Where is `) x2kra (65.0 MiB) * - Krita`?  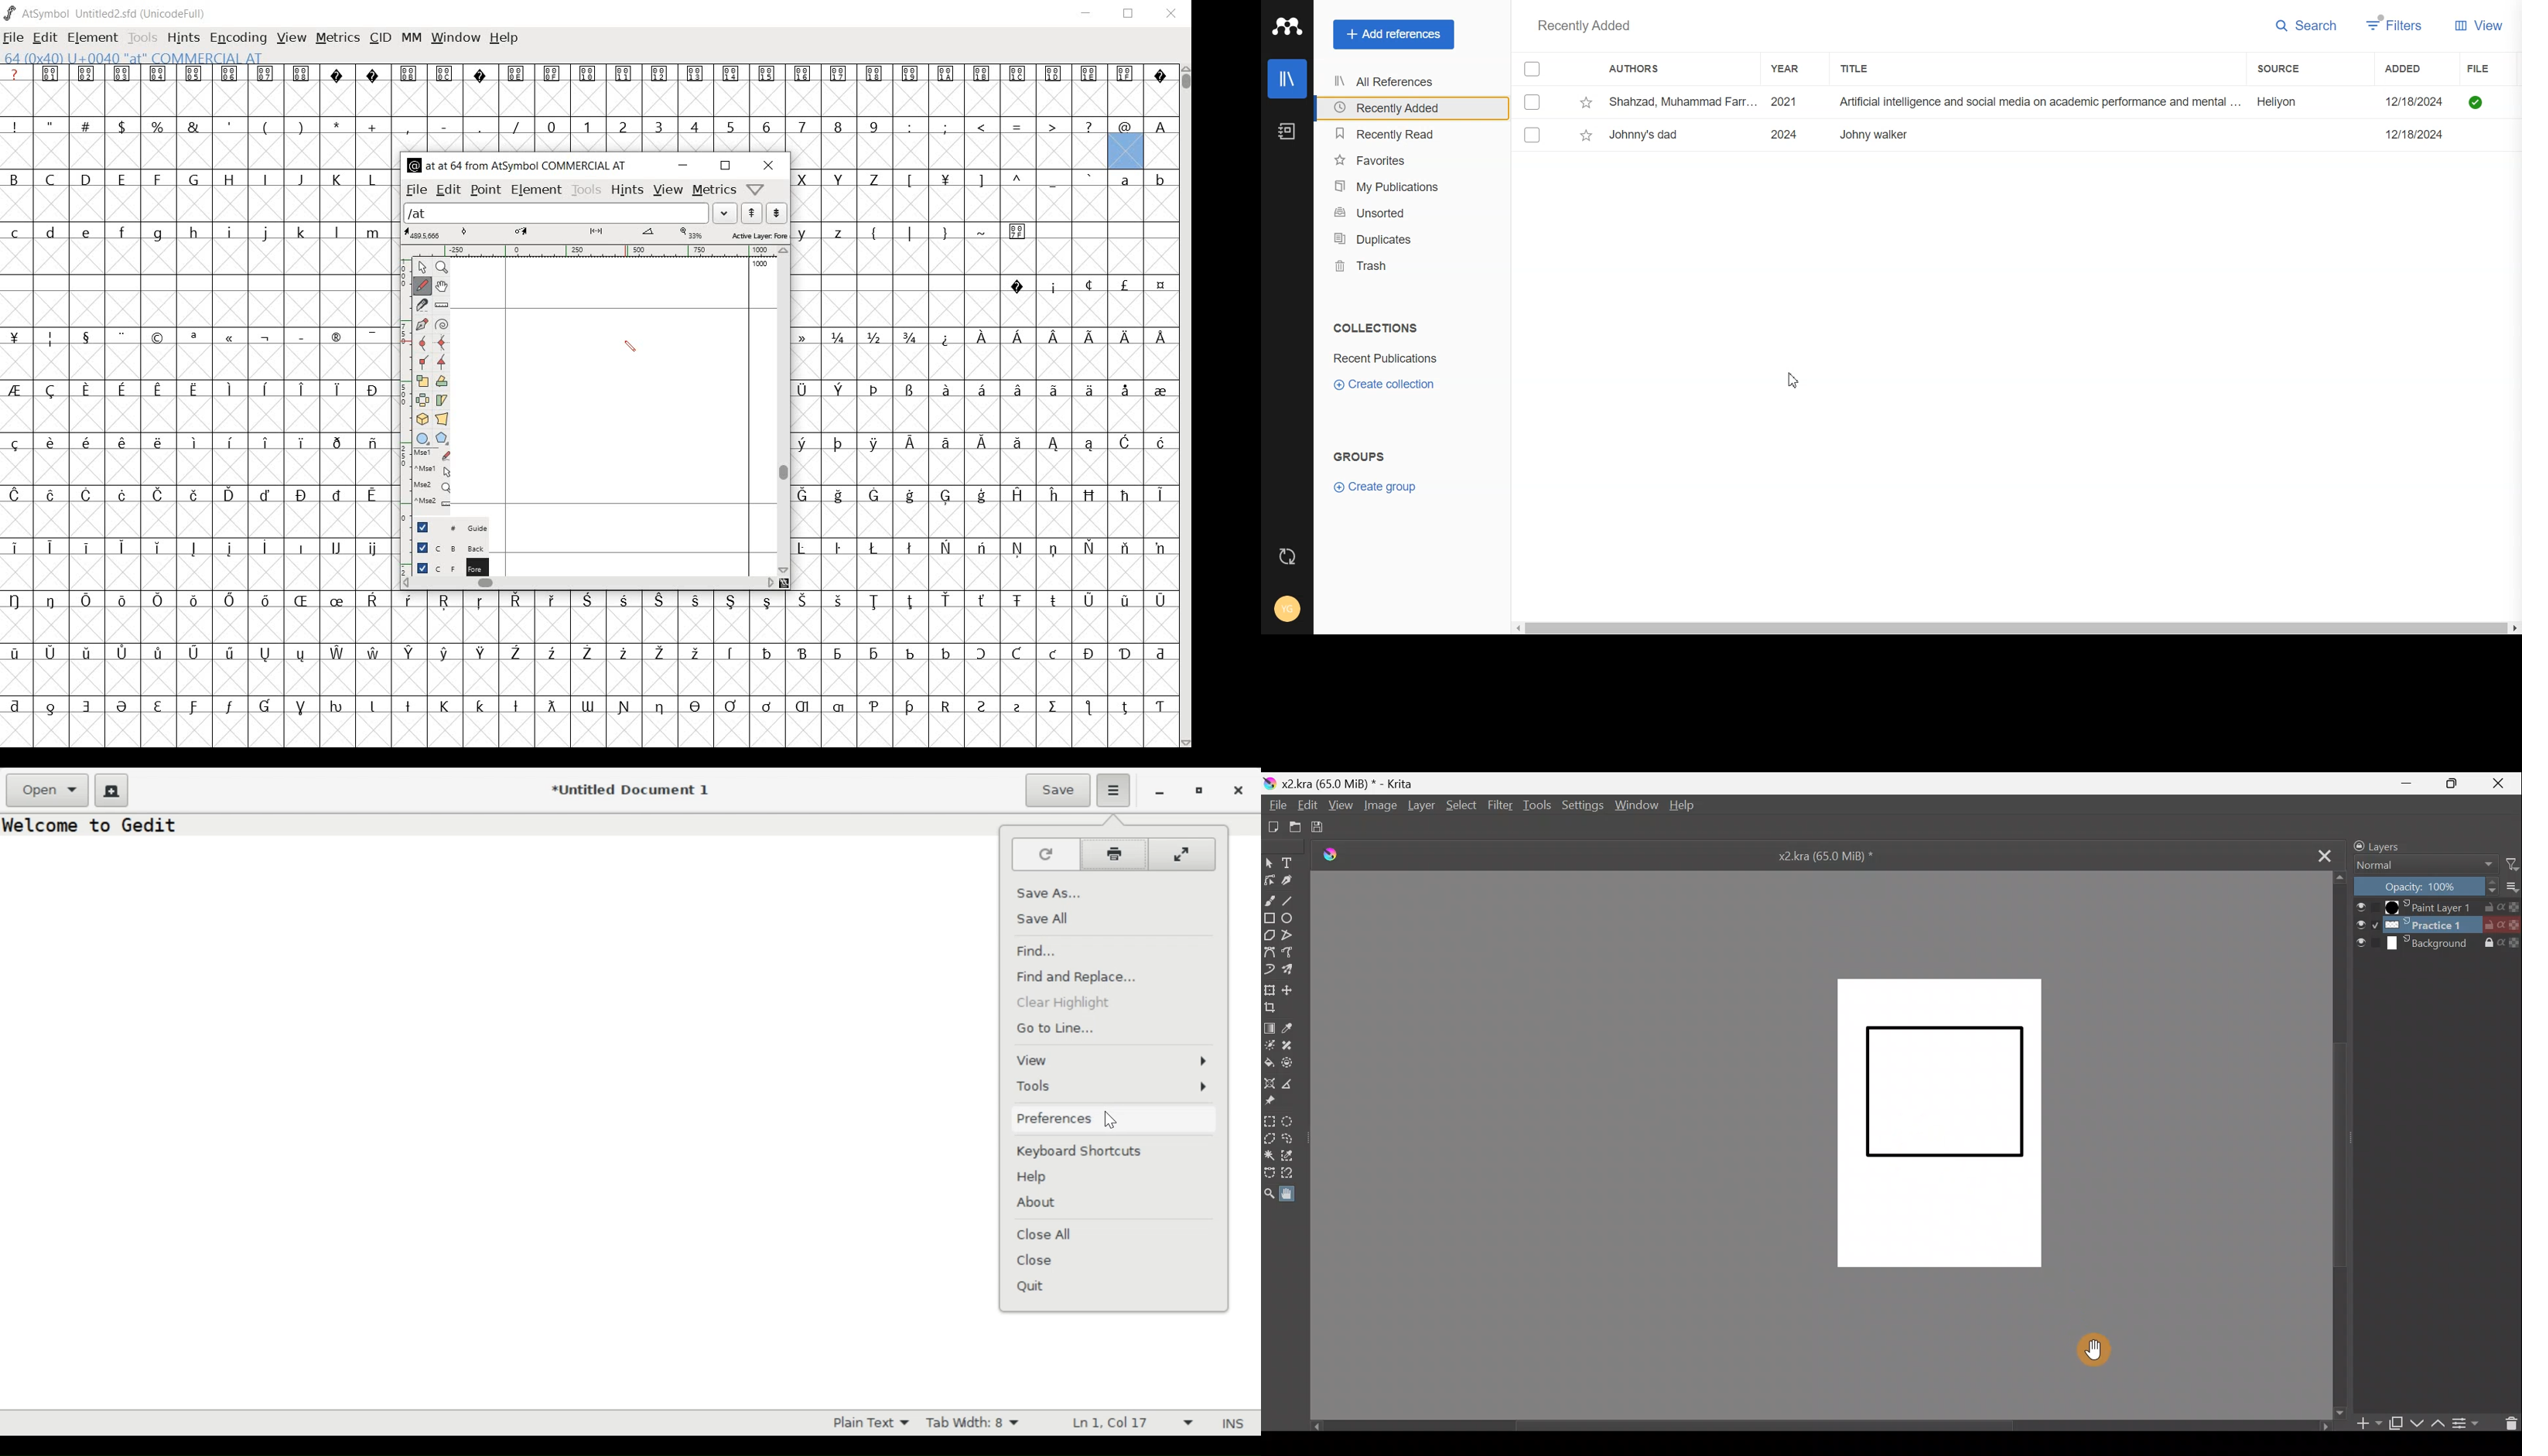
) x2kra (65.0 MiB) * - Krita is located at coordinates (1344, 784).